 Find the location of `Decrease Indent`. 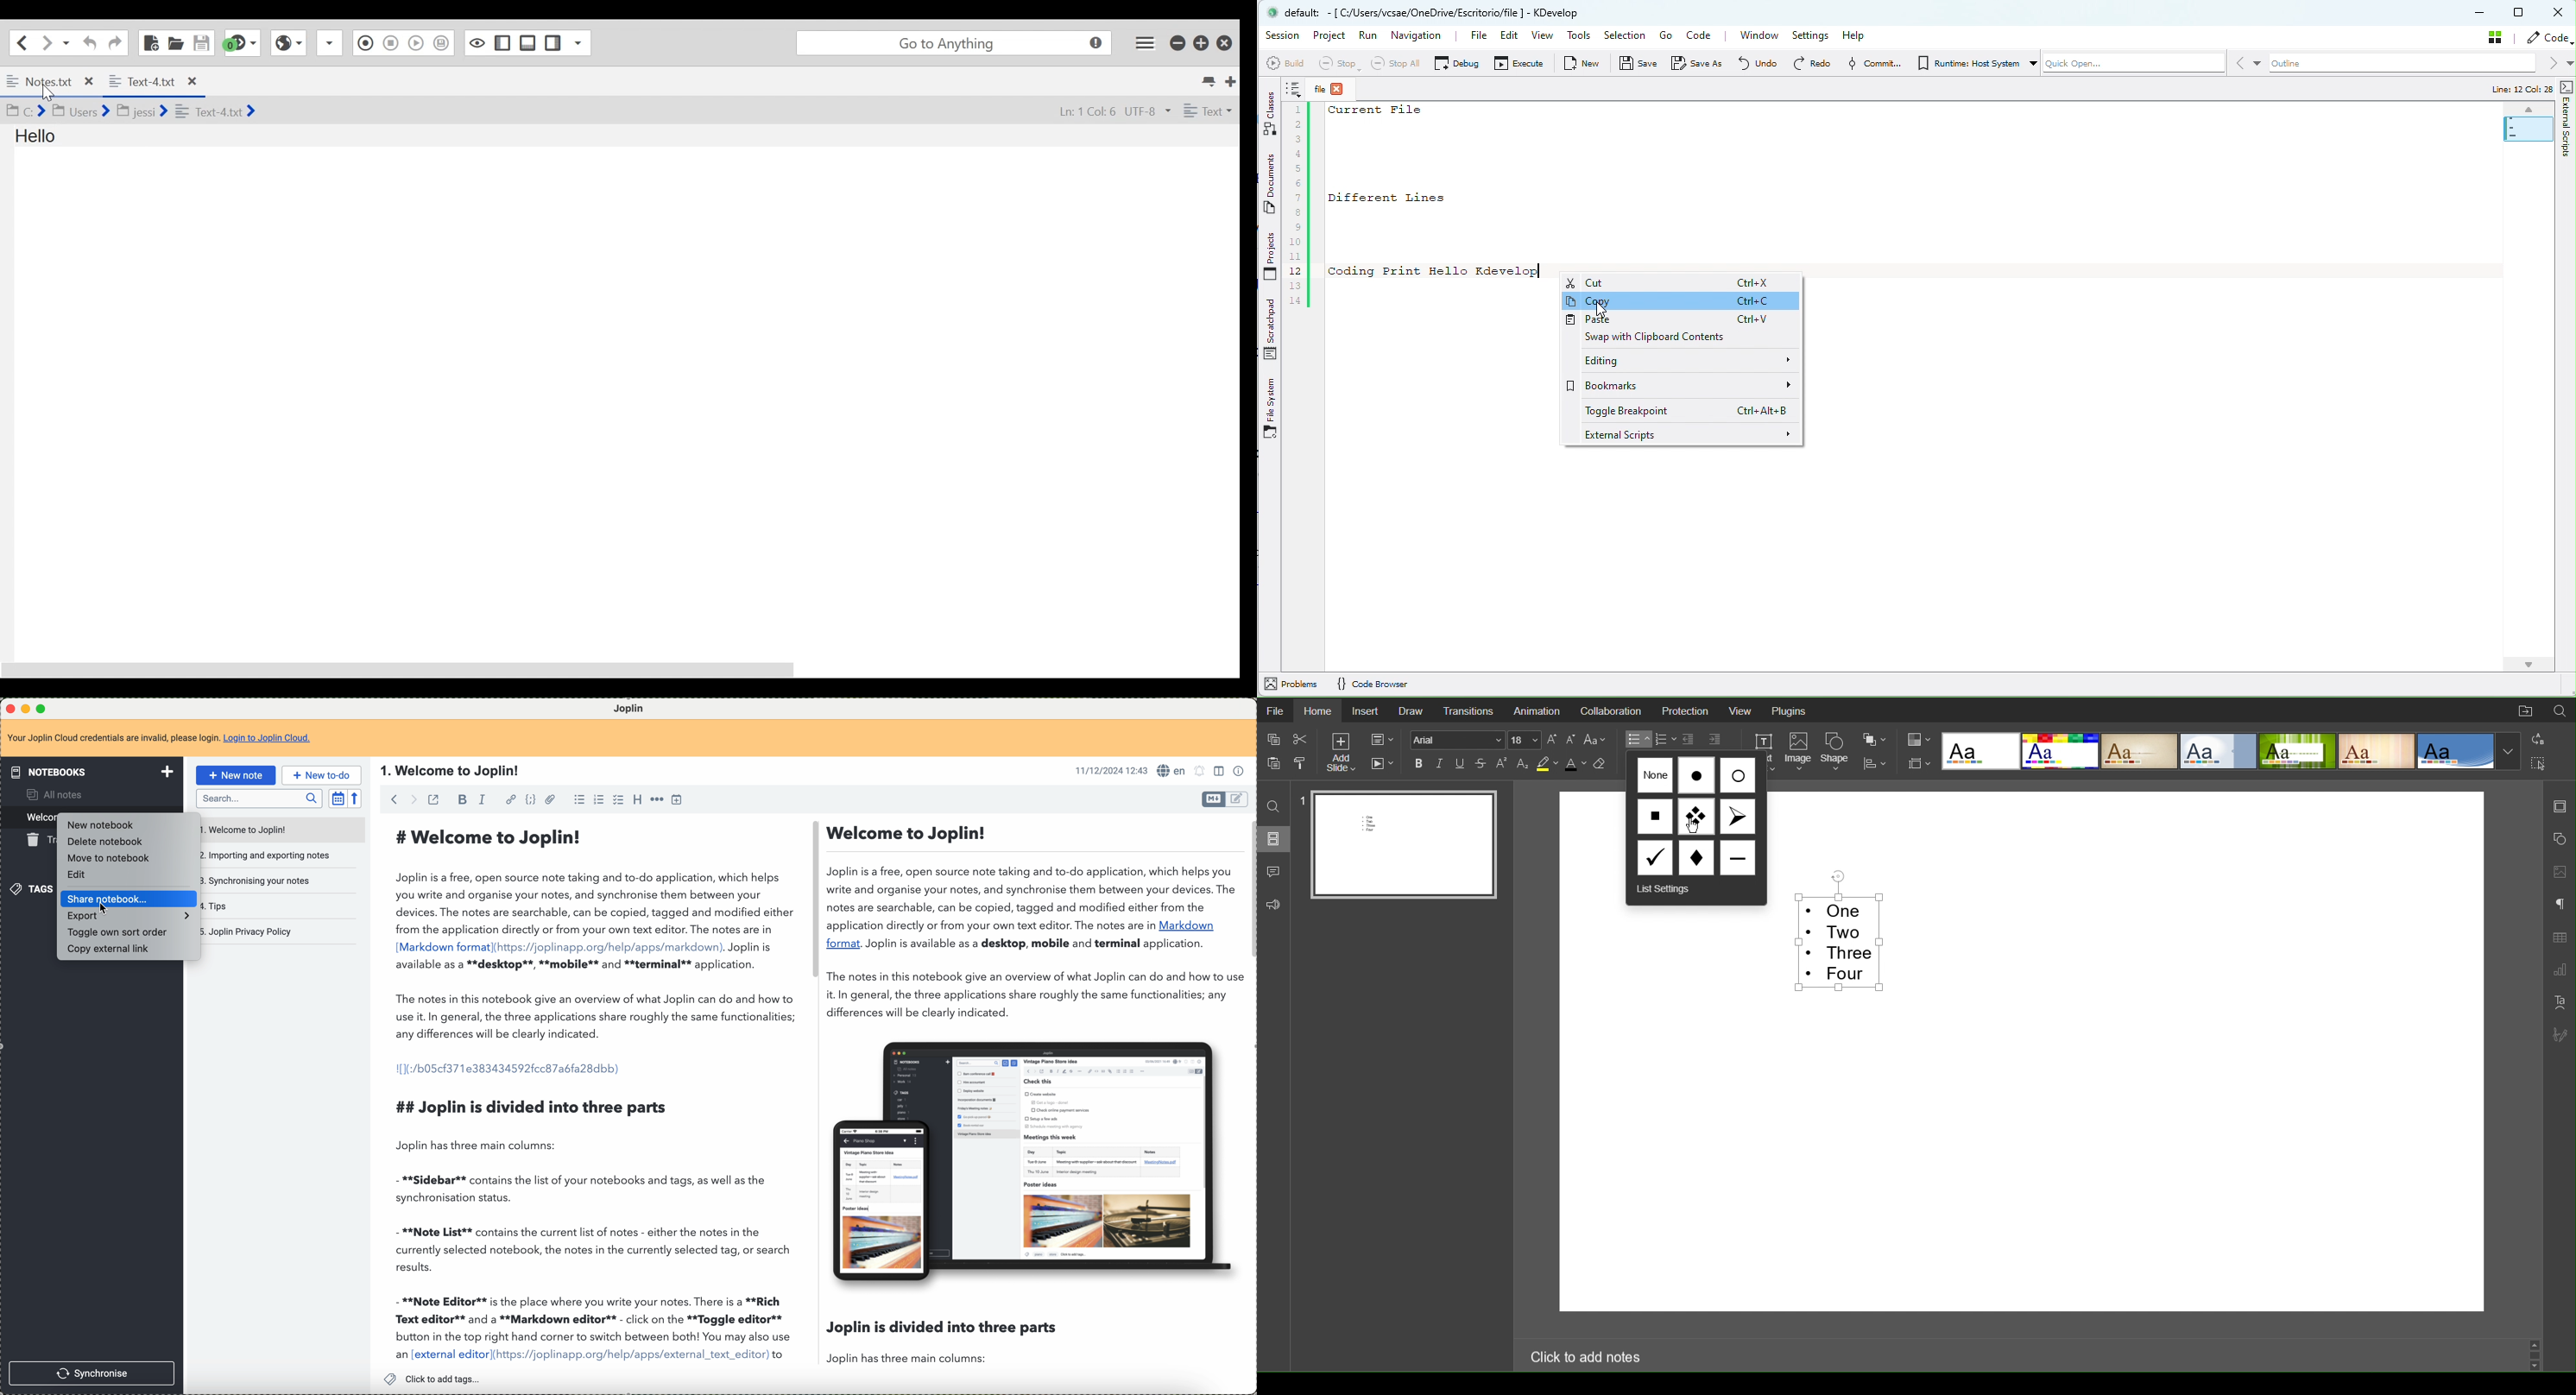

Decrease Indent is located at coordinates (1689, 740).